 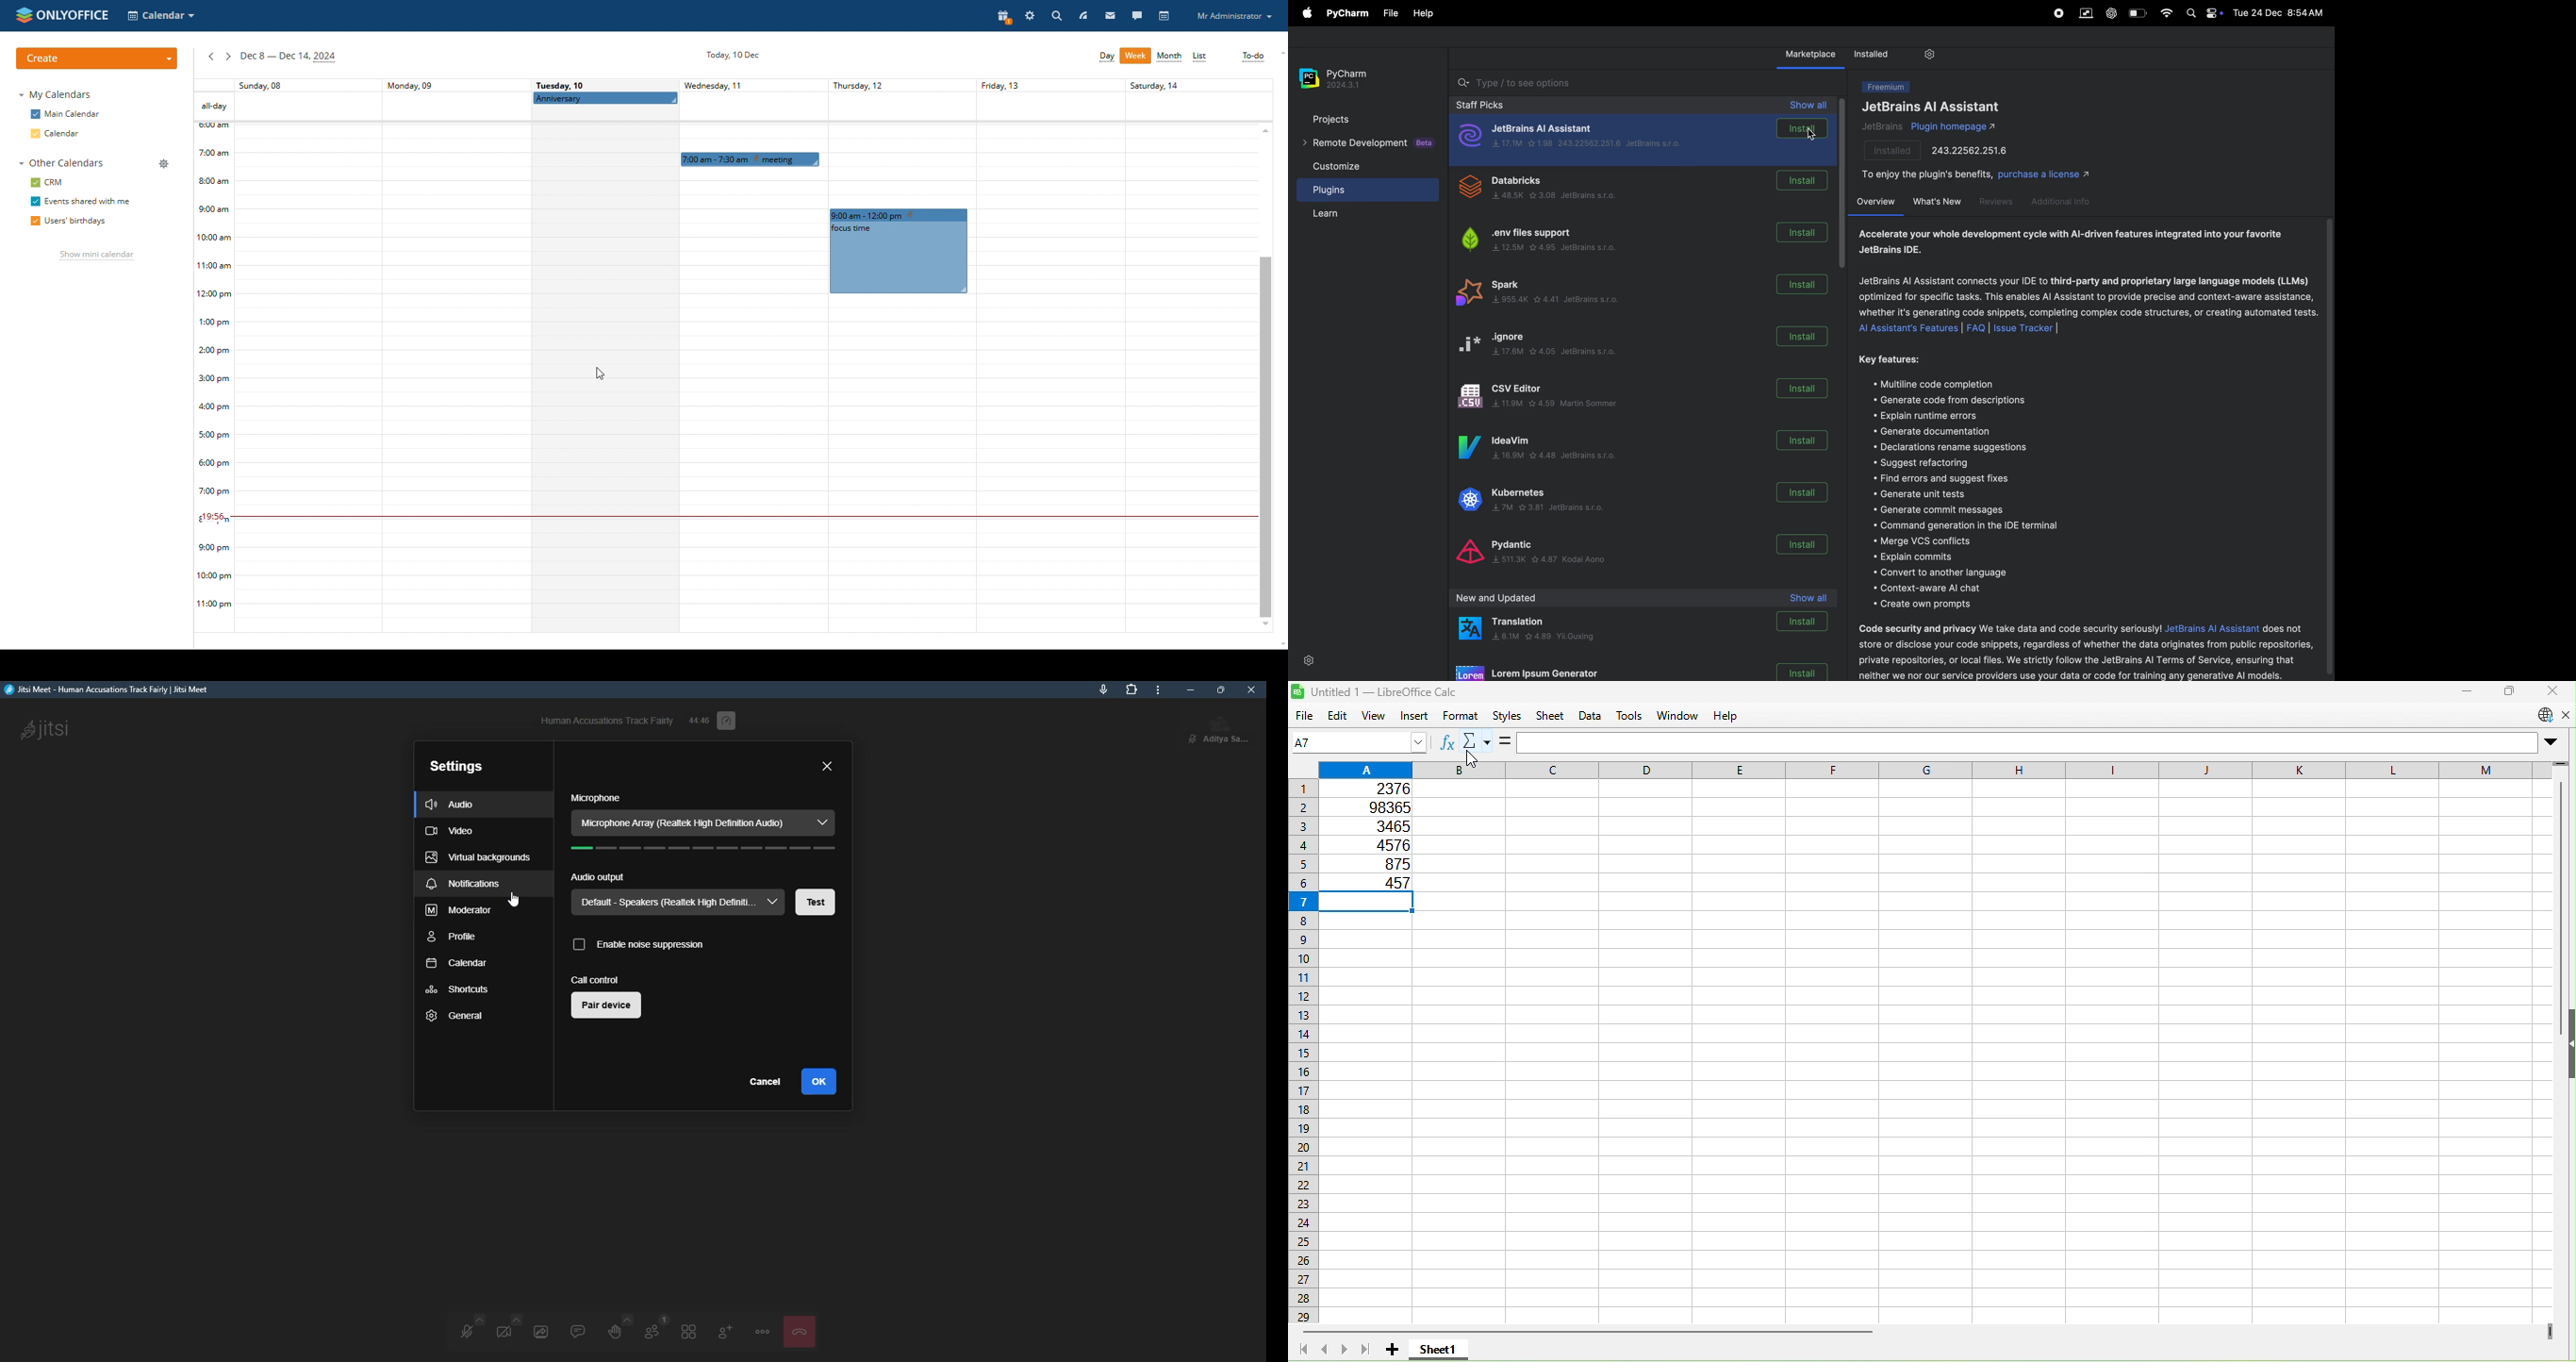 What do you see at coordinates (2040, 742) in the screenshot?
I see `formula bar` at bounding box center [2040, 742].